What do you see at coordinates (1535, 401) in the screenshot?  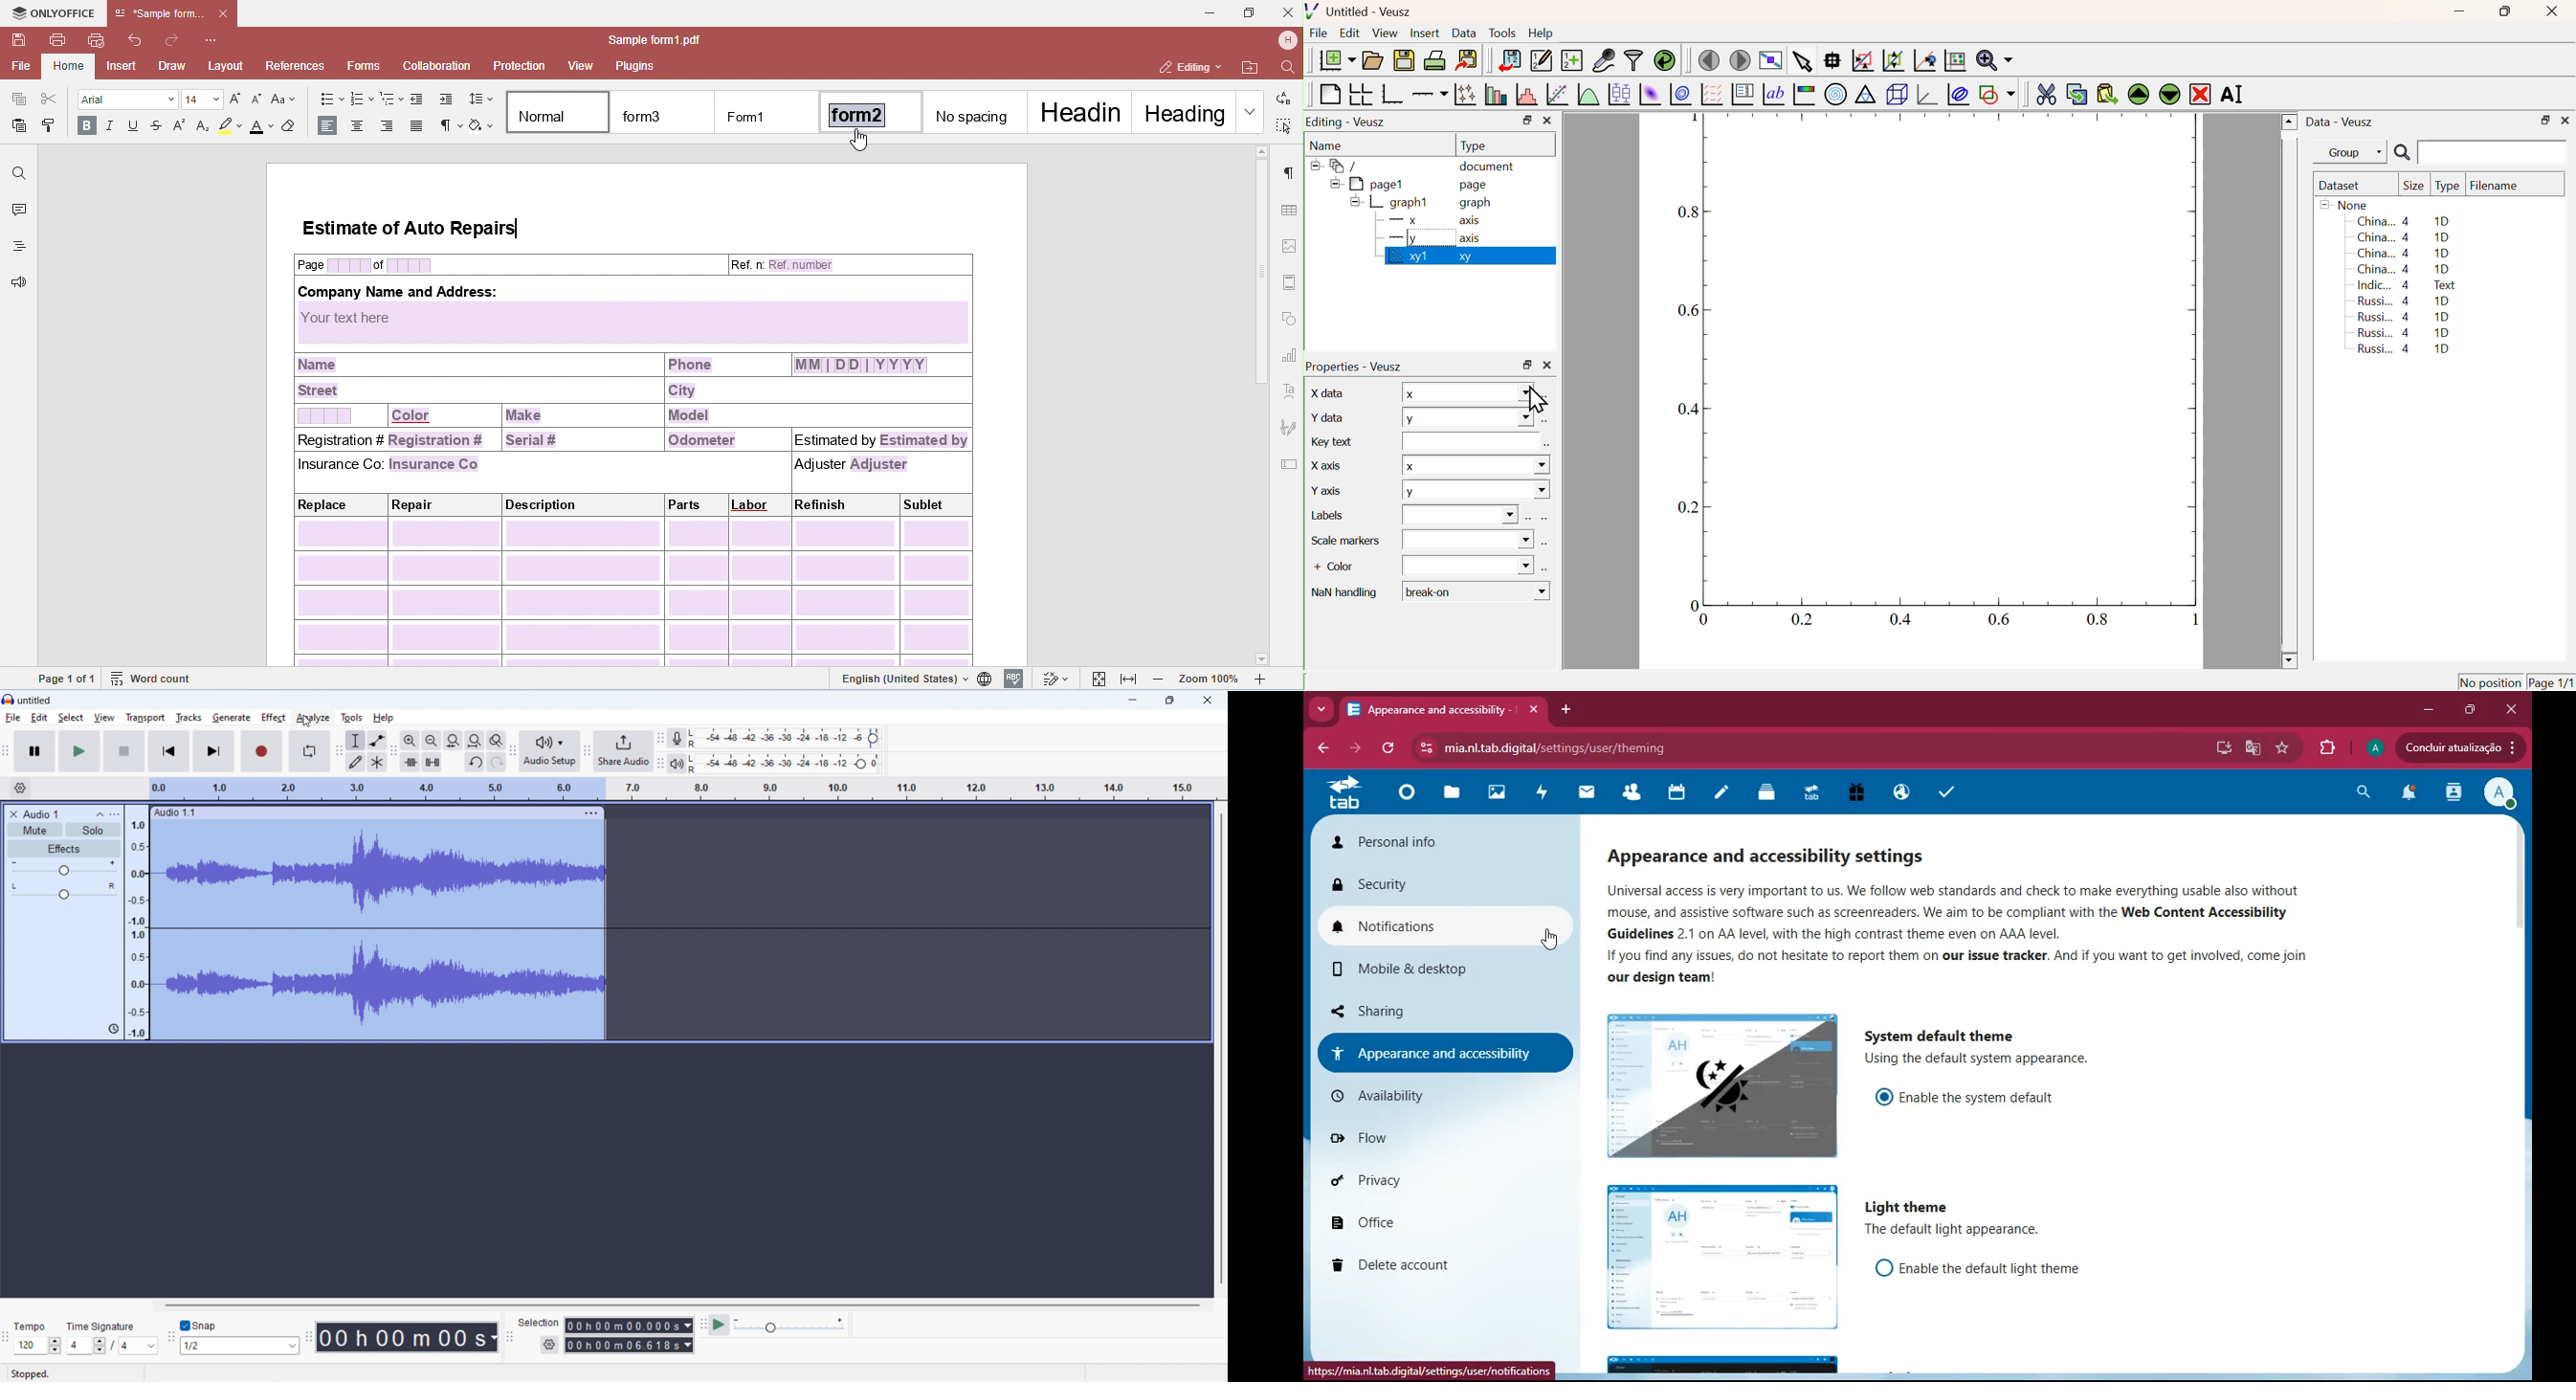 I see `Cursor` at bounding box center [1535, 401].